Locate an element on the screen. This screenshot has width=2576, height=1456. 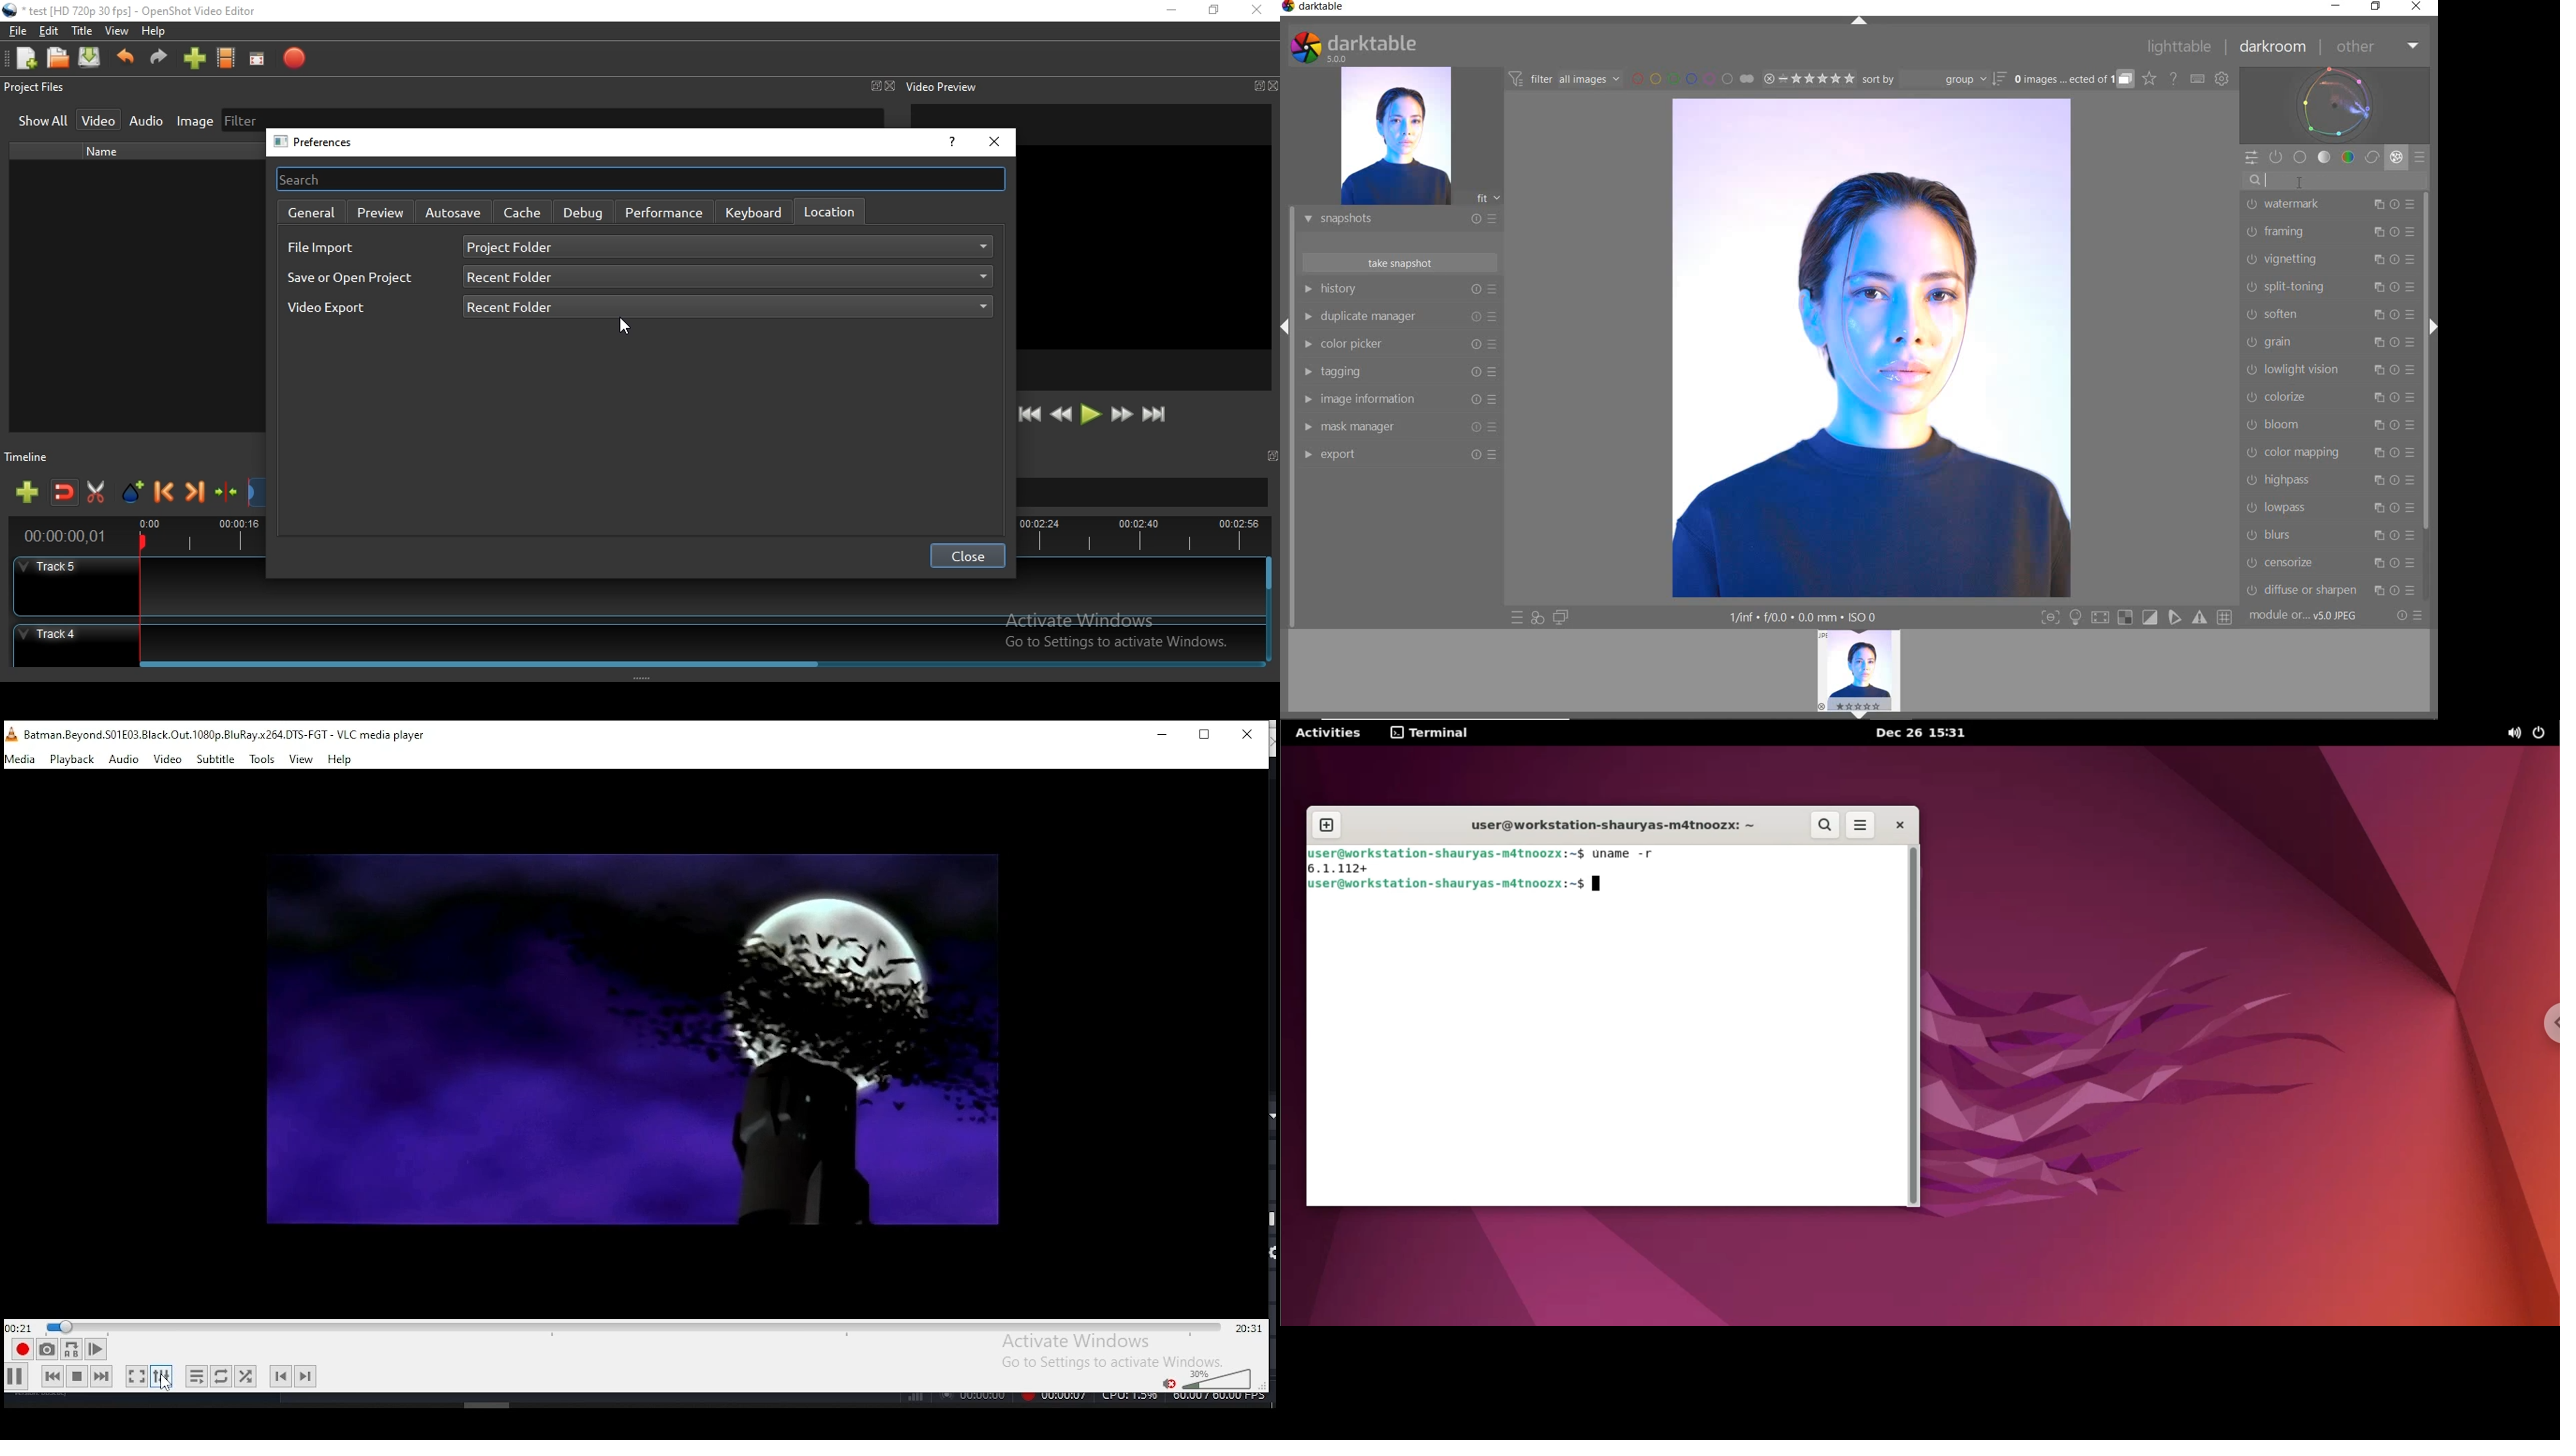
Full screen  is located at coordinates (260, 59).